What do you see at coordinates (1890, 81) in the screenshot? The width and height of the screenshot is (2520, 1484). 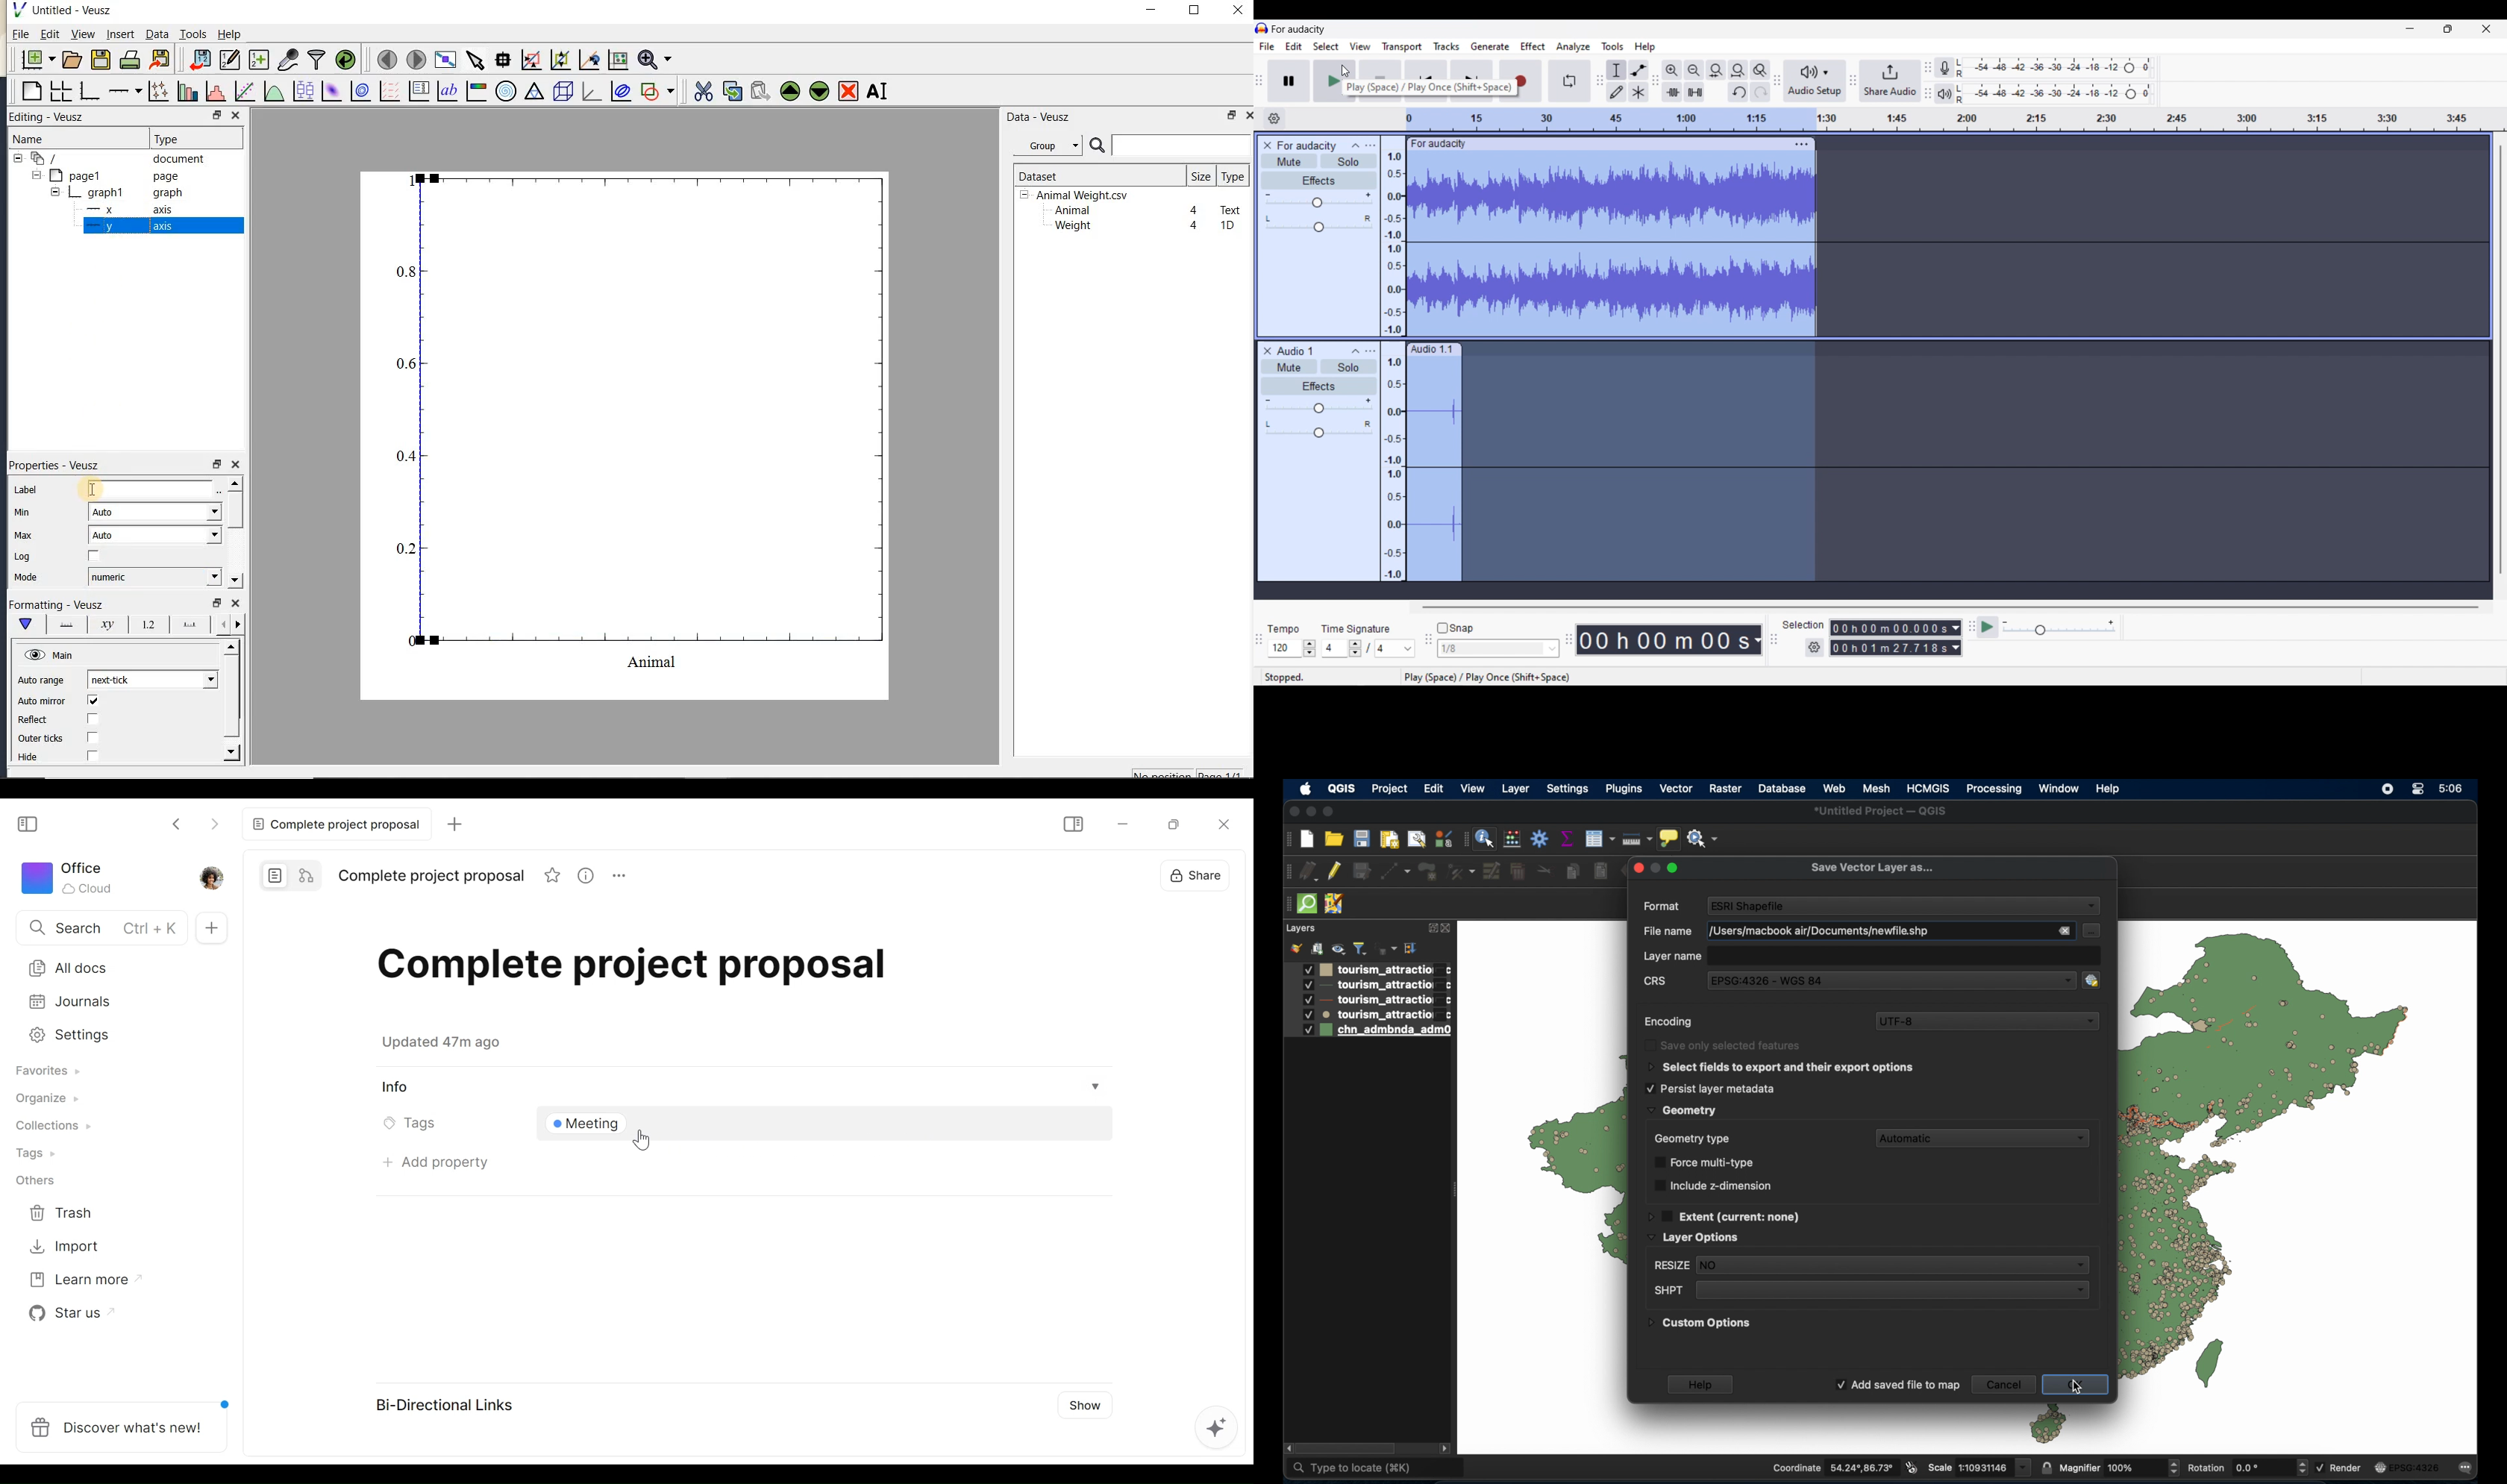 I see `Share audio` at bounding box center [1890, 81].